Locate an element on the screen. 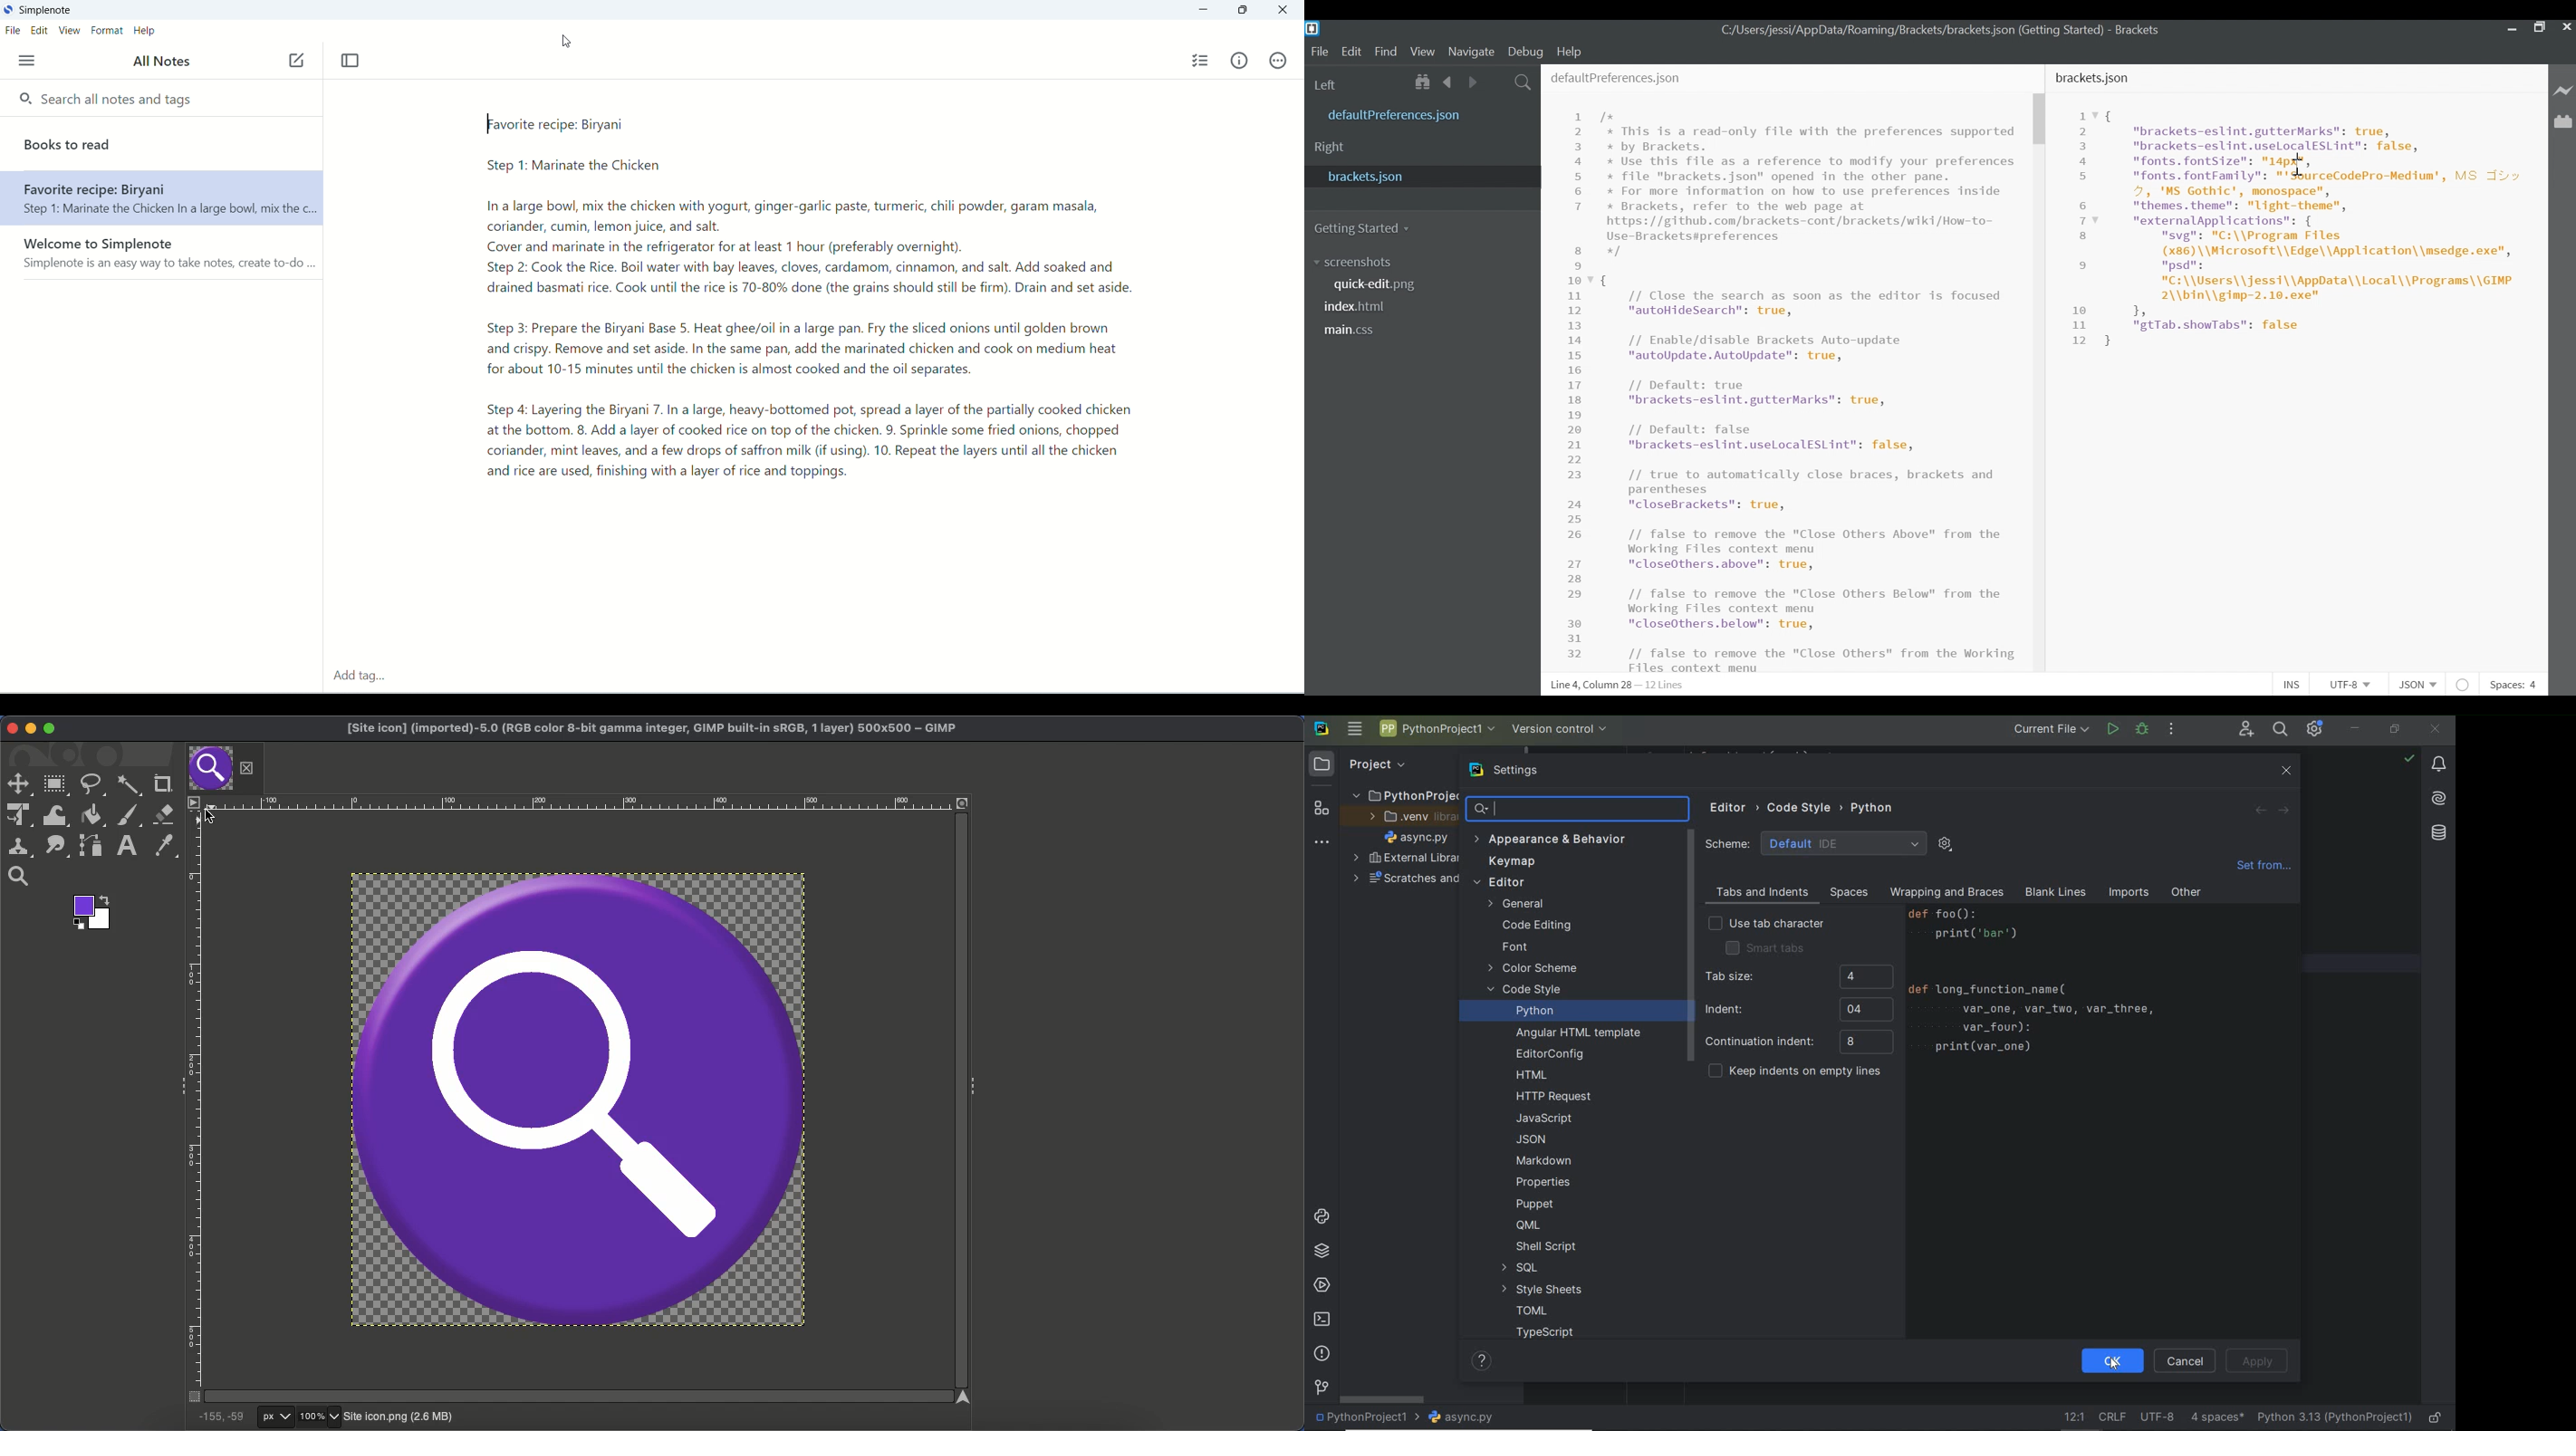  close is located at coordinates (2437, 731).